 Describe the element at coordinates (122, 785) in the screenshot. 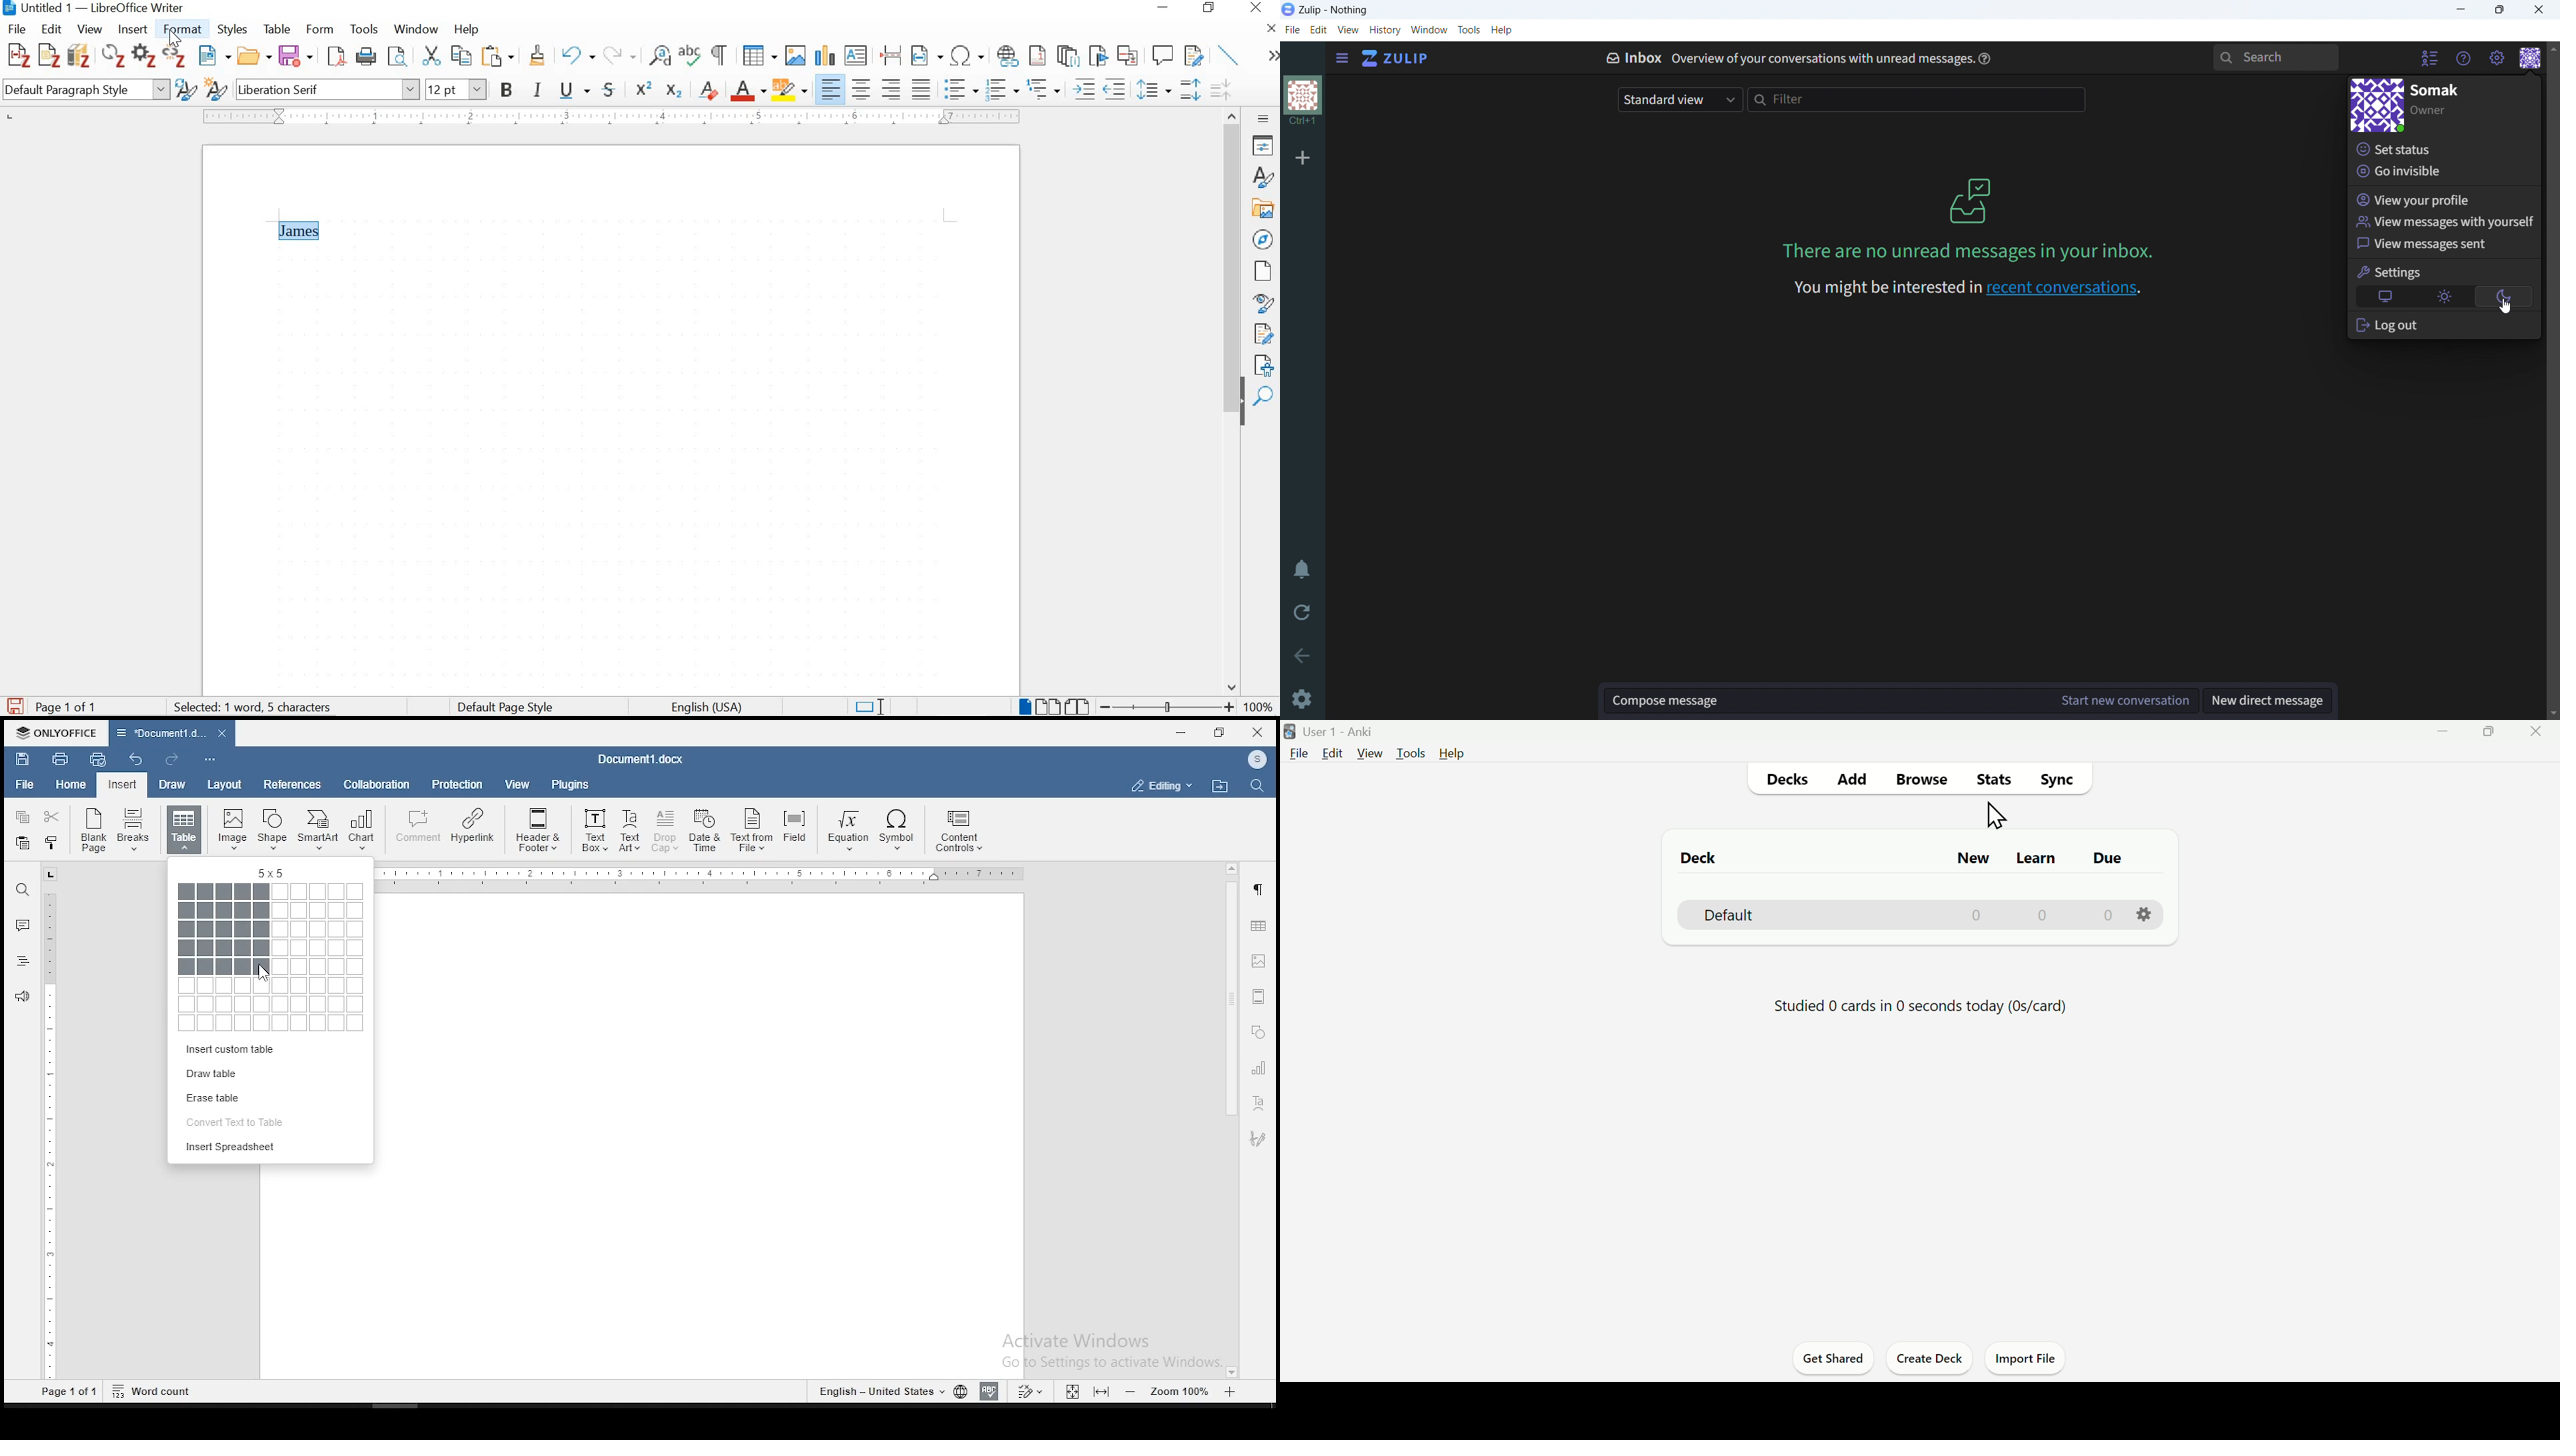

I see `input` at that location.